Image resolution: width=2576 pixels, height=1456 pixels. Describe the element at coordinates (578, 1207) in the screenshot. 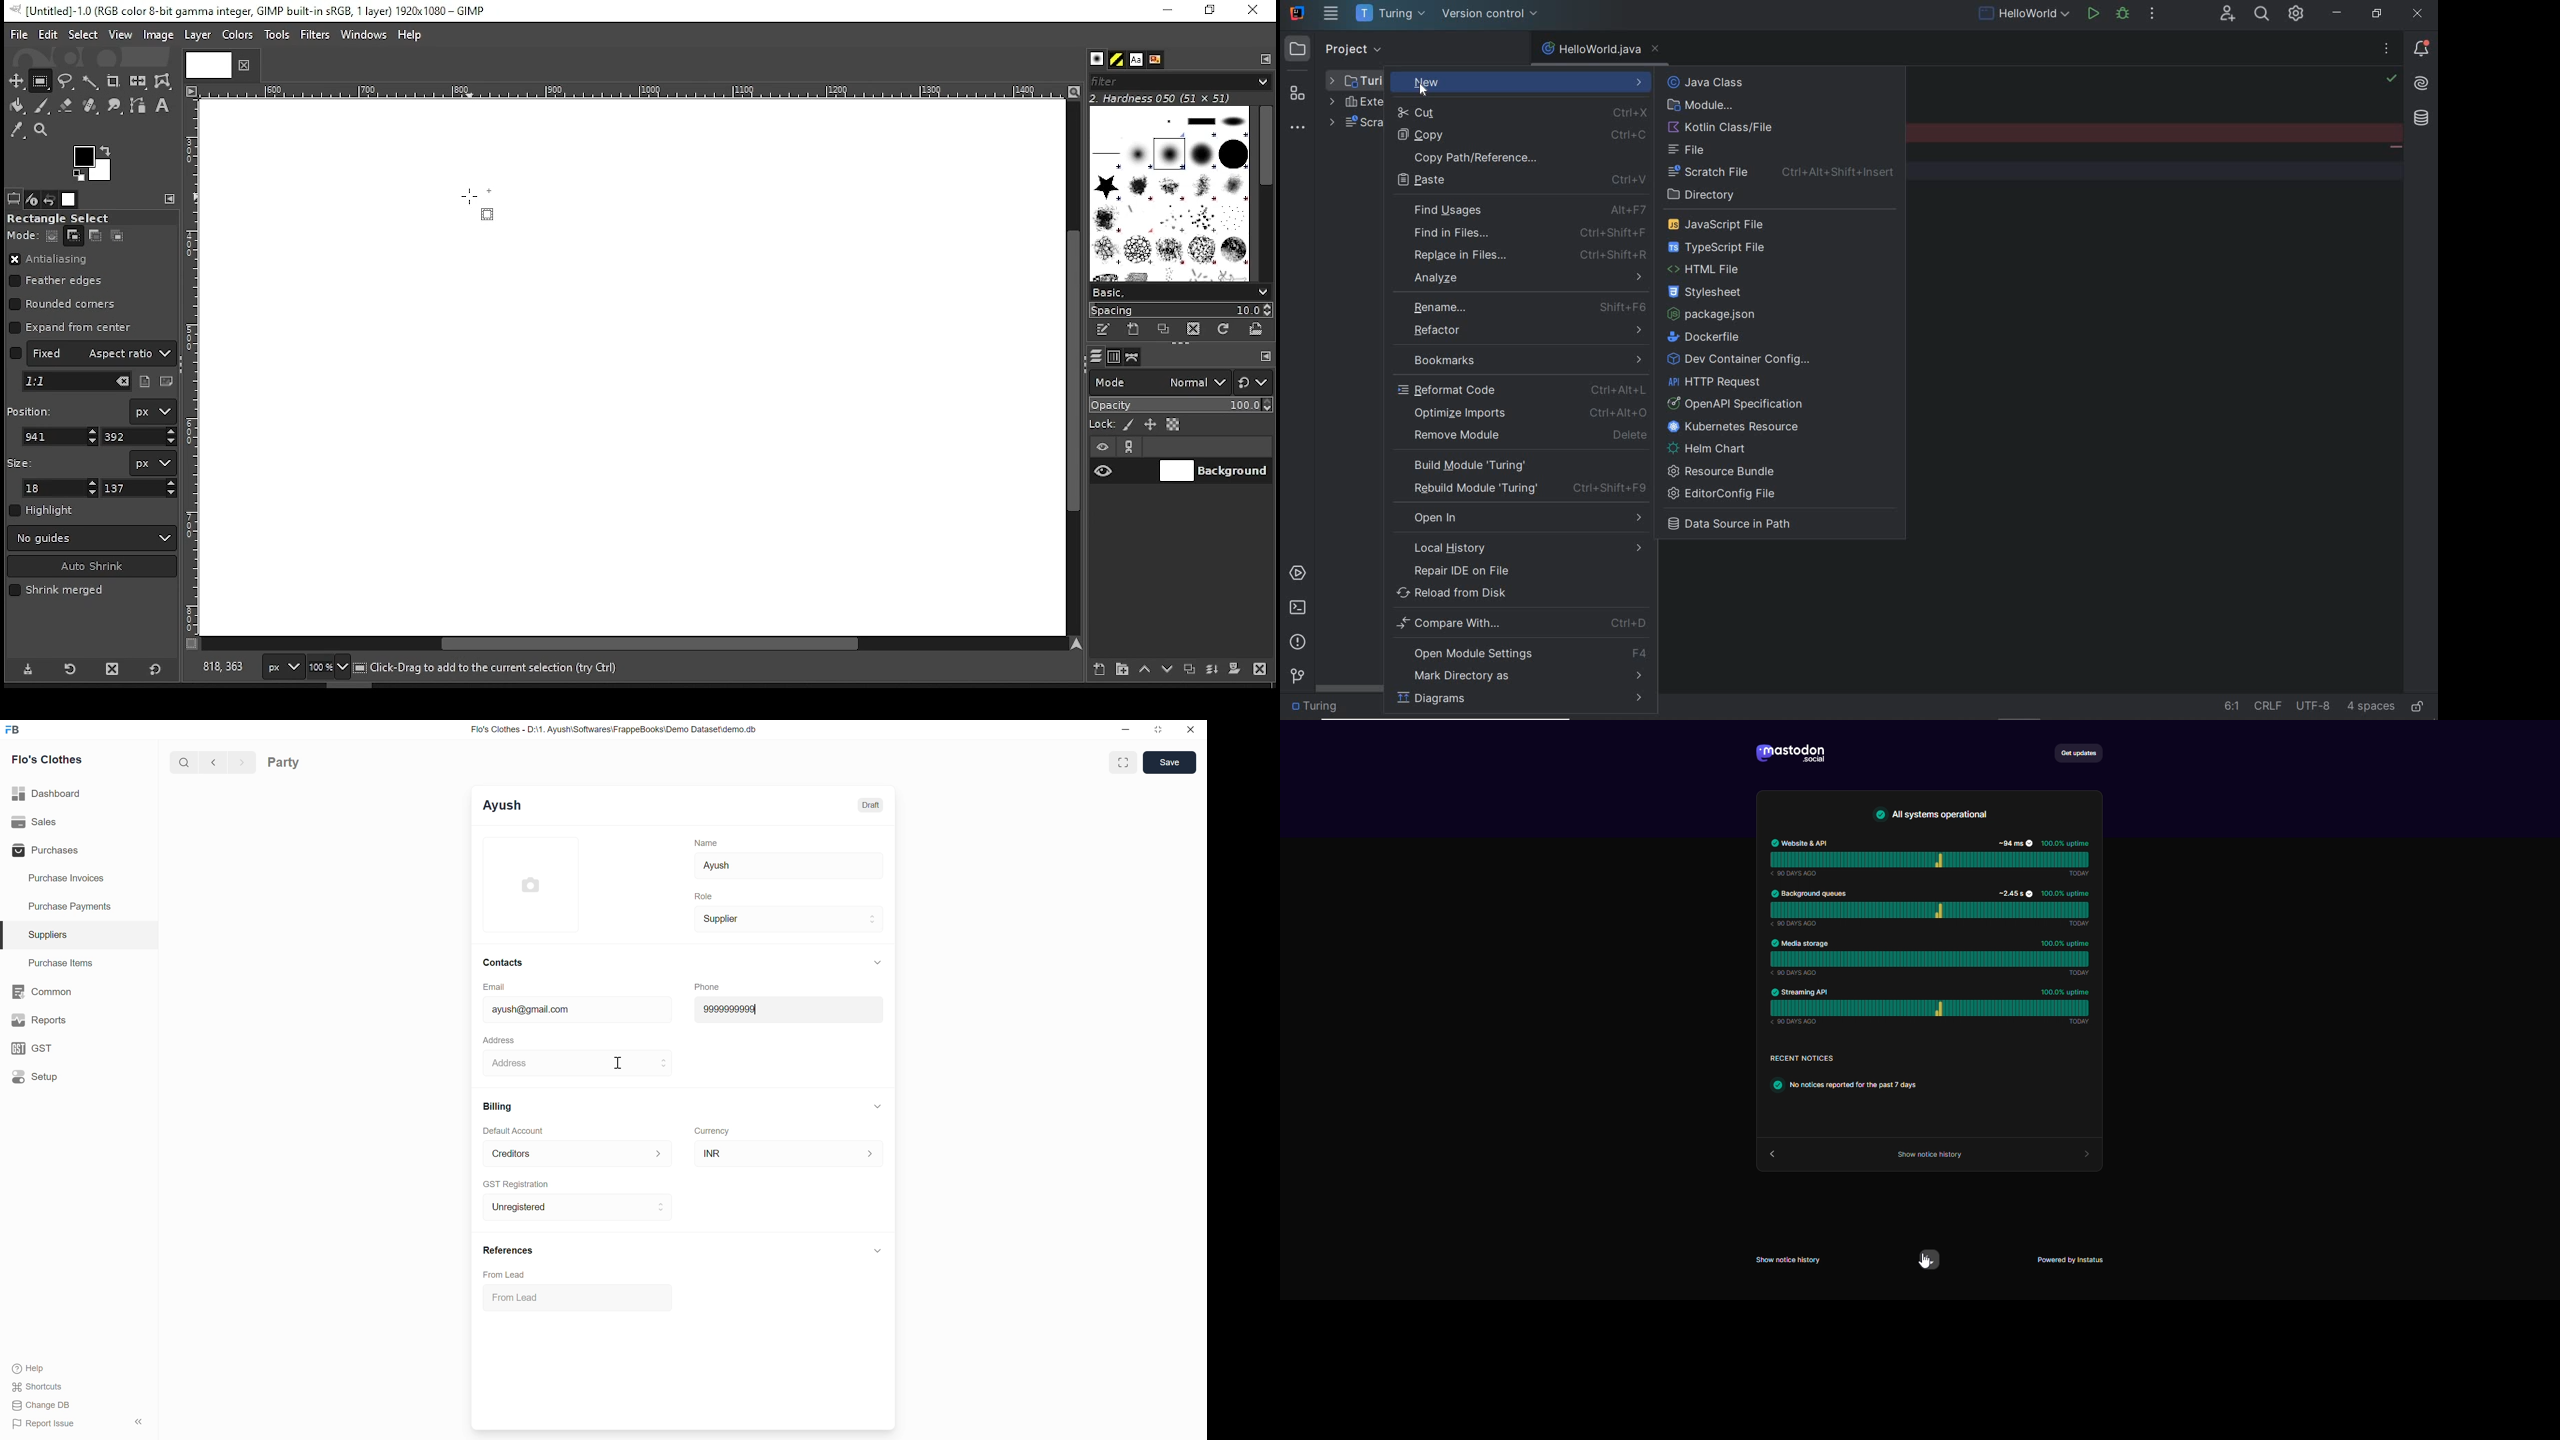

I see `Unregistered` at that location.